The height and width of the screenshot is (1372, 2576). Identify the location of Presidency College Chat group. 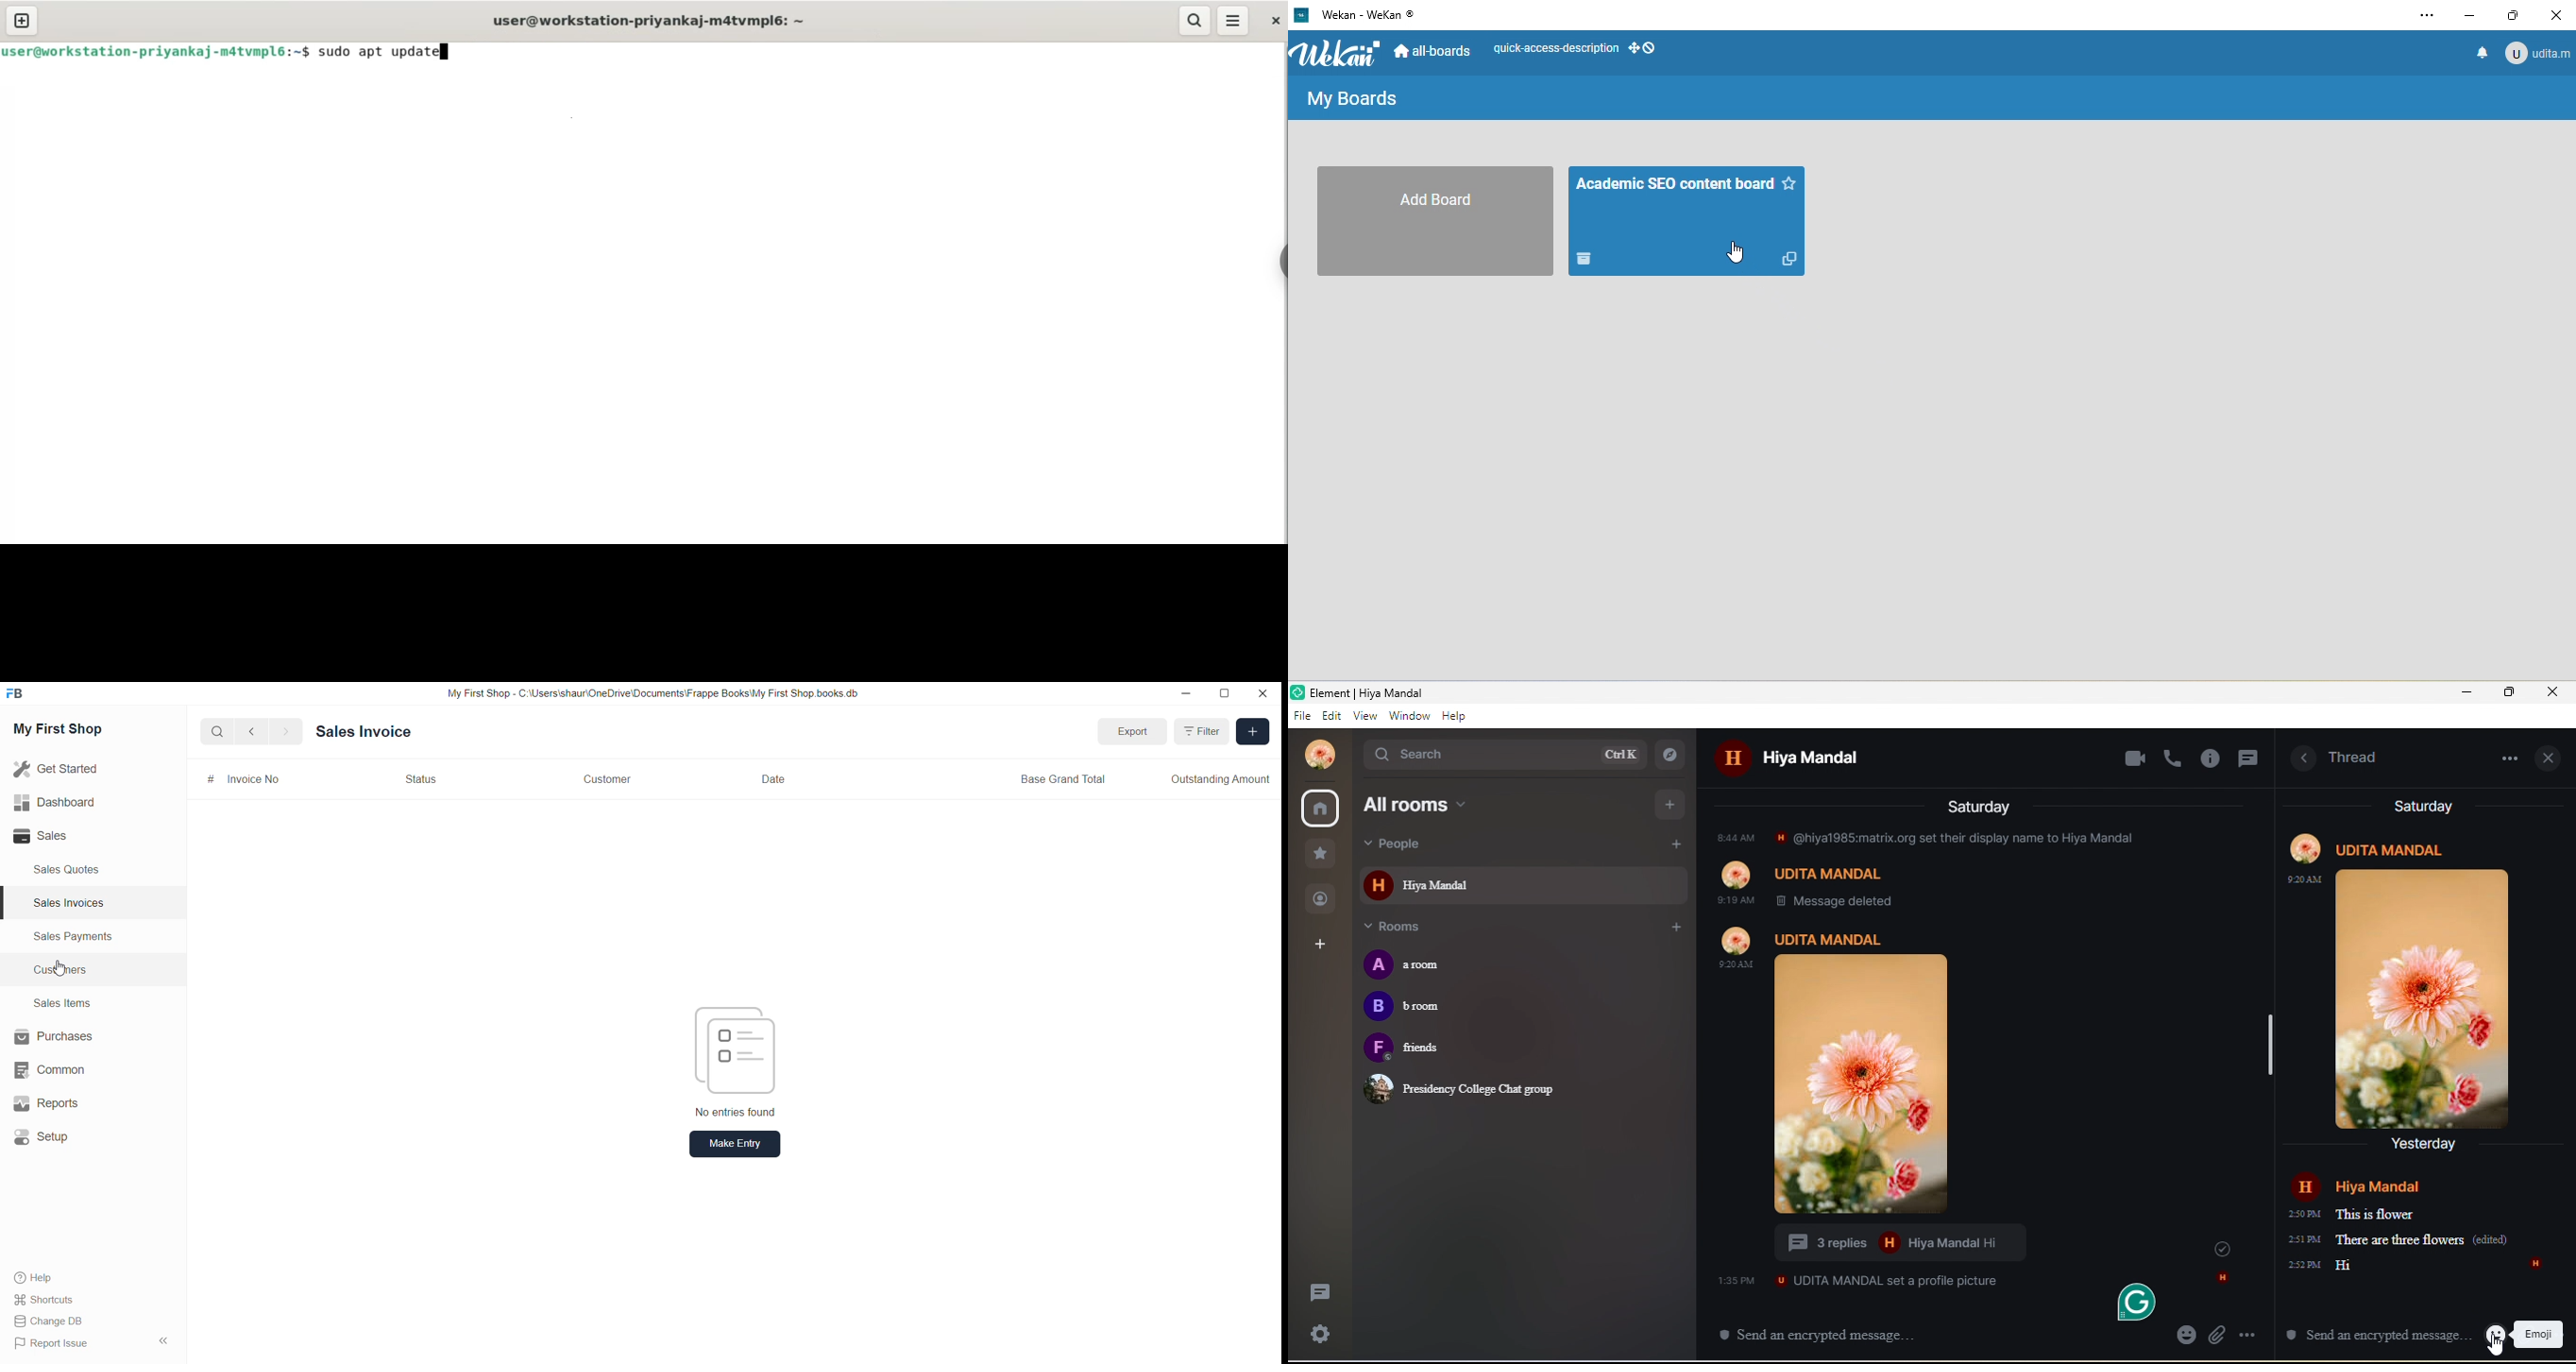
(1461, 1089).